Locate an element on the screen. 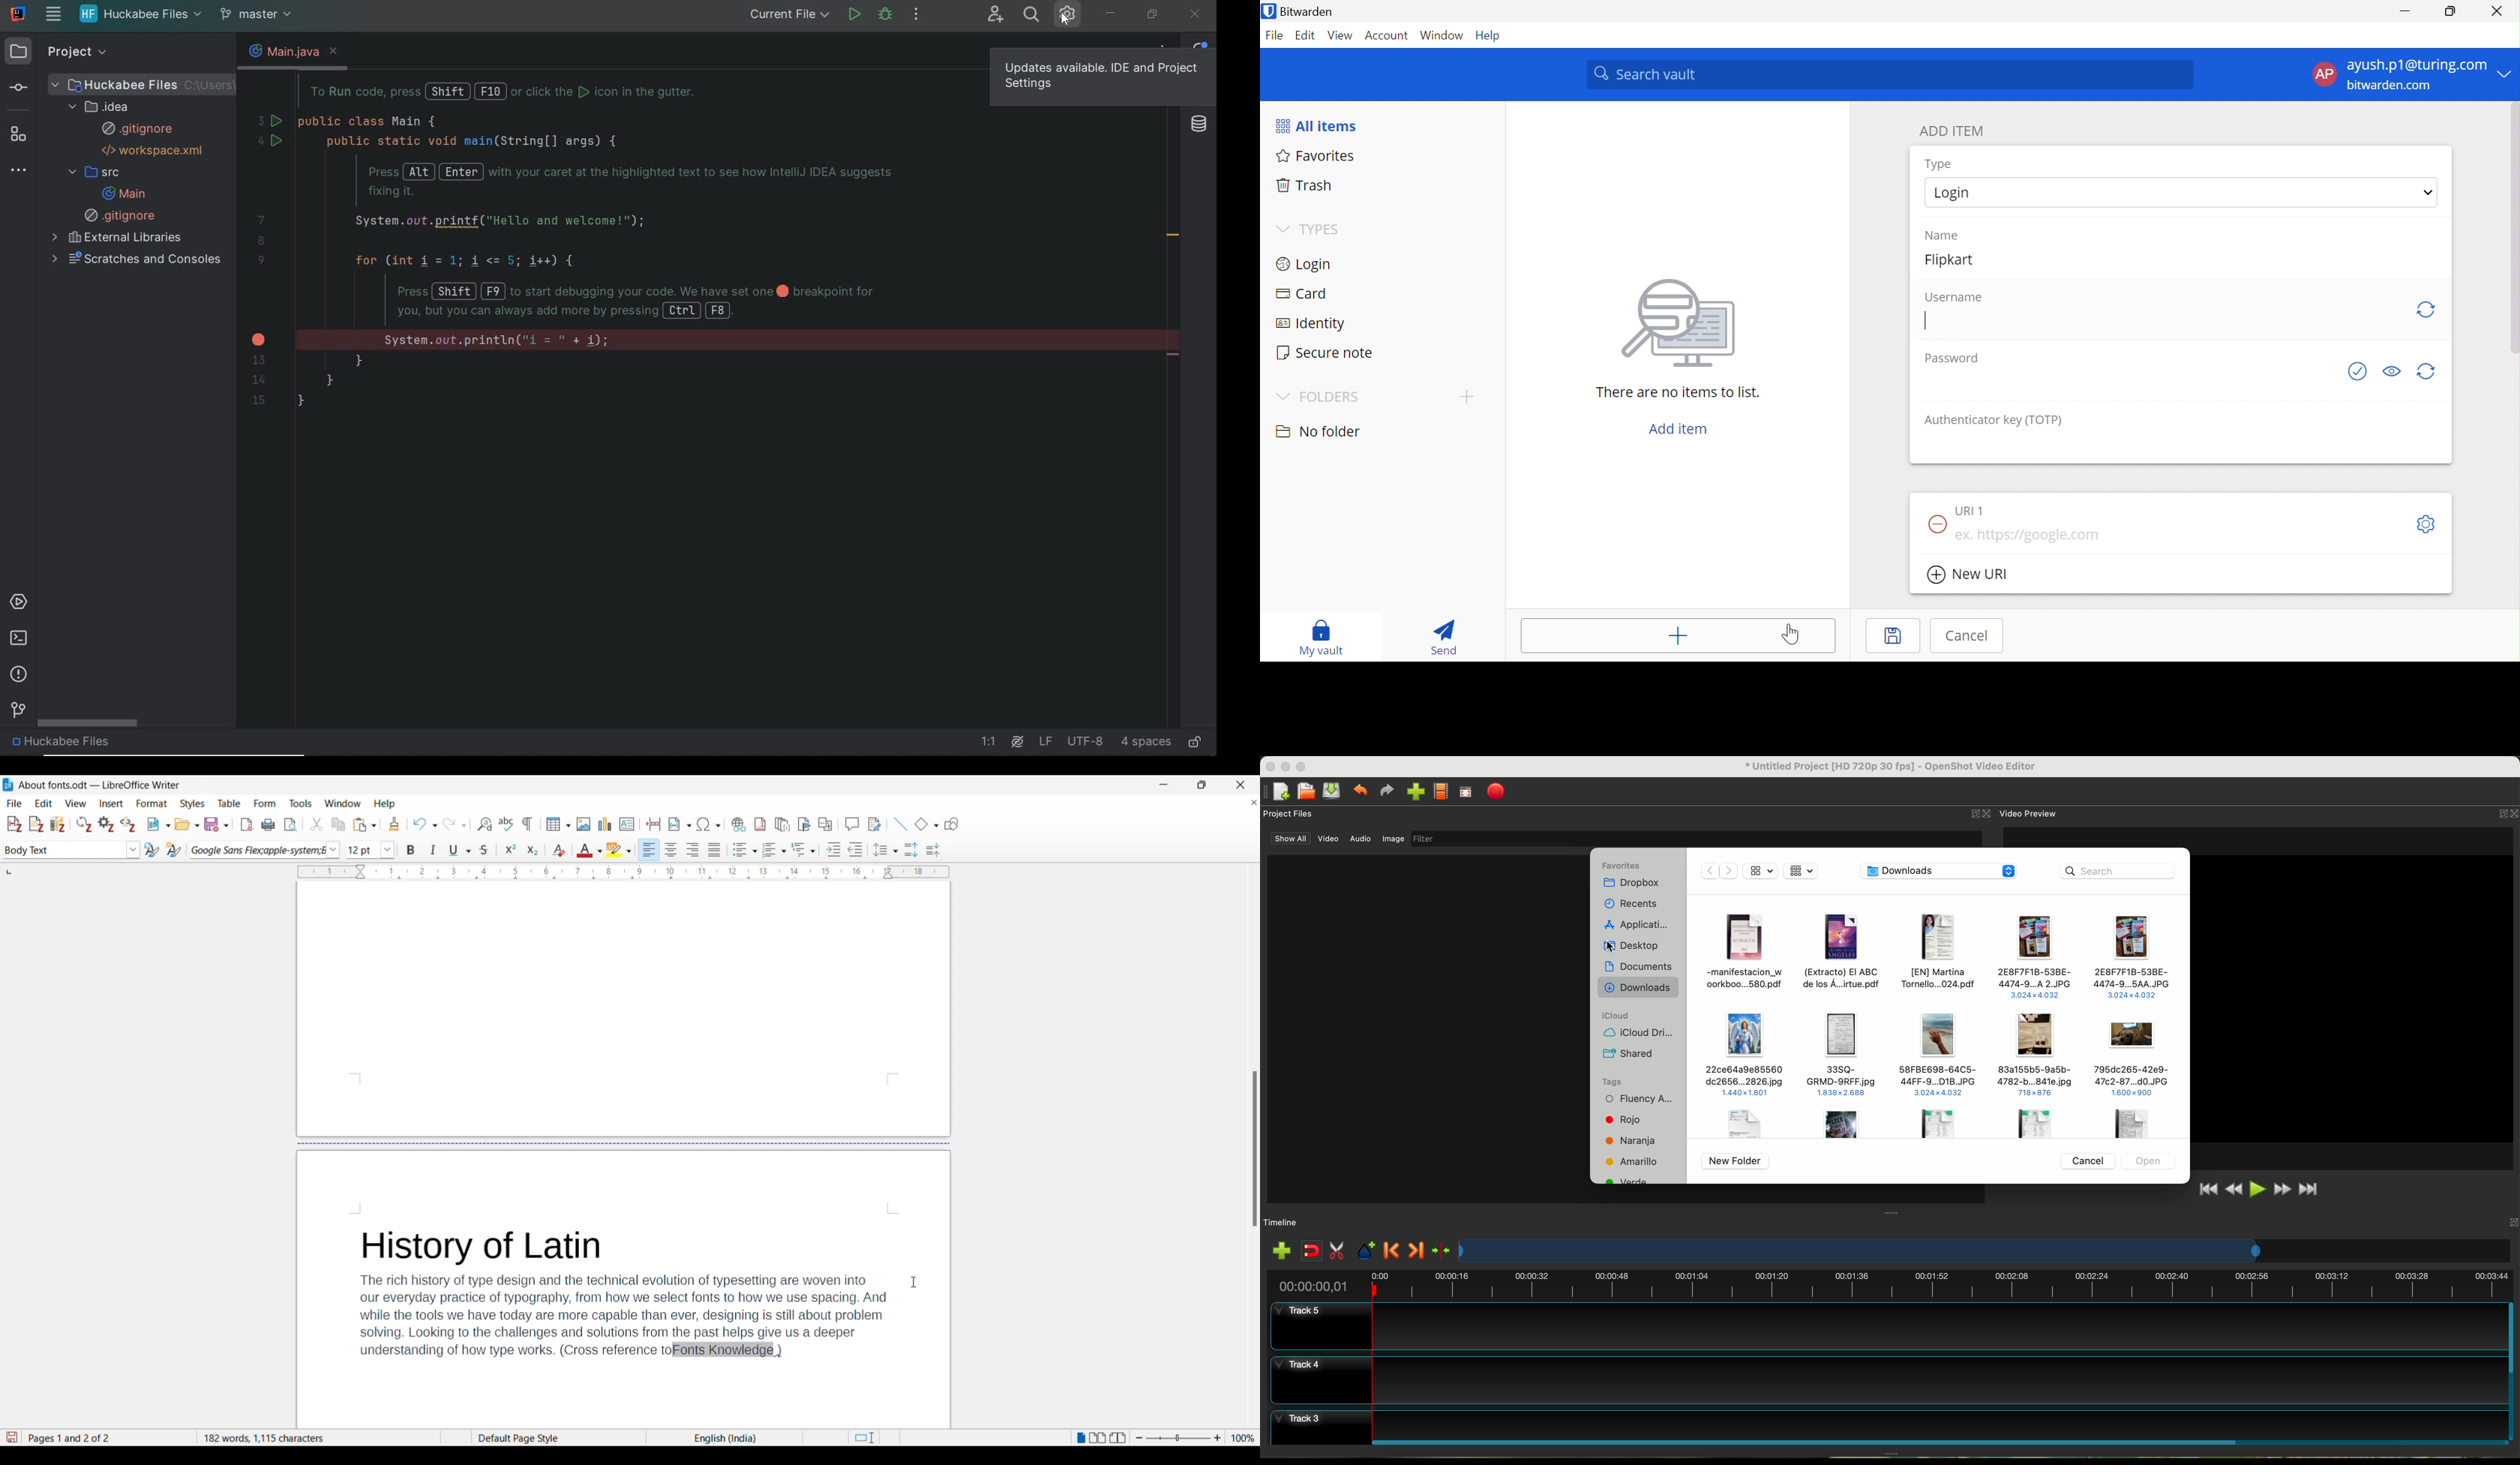  Align center is located at coordinates (671, 849).